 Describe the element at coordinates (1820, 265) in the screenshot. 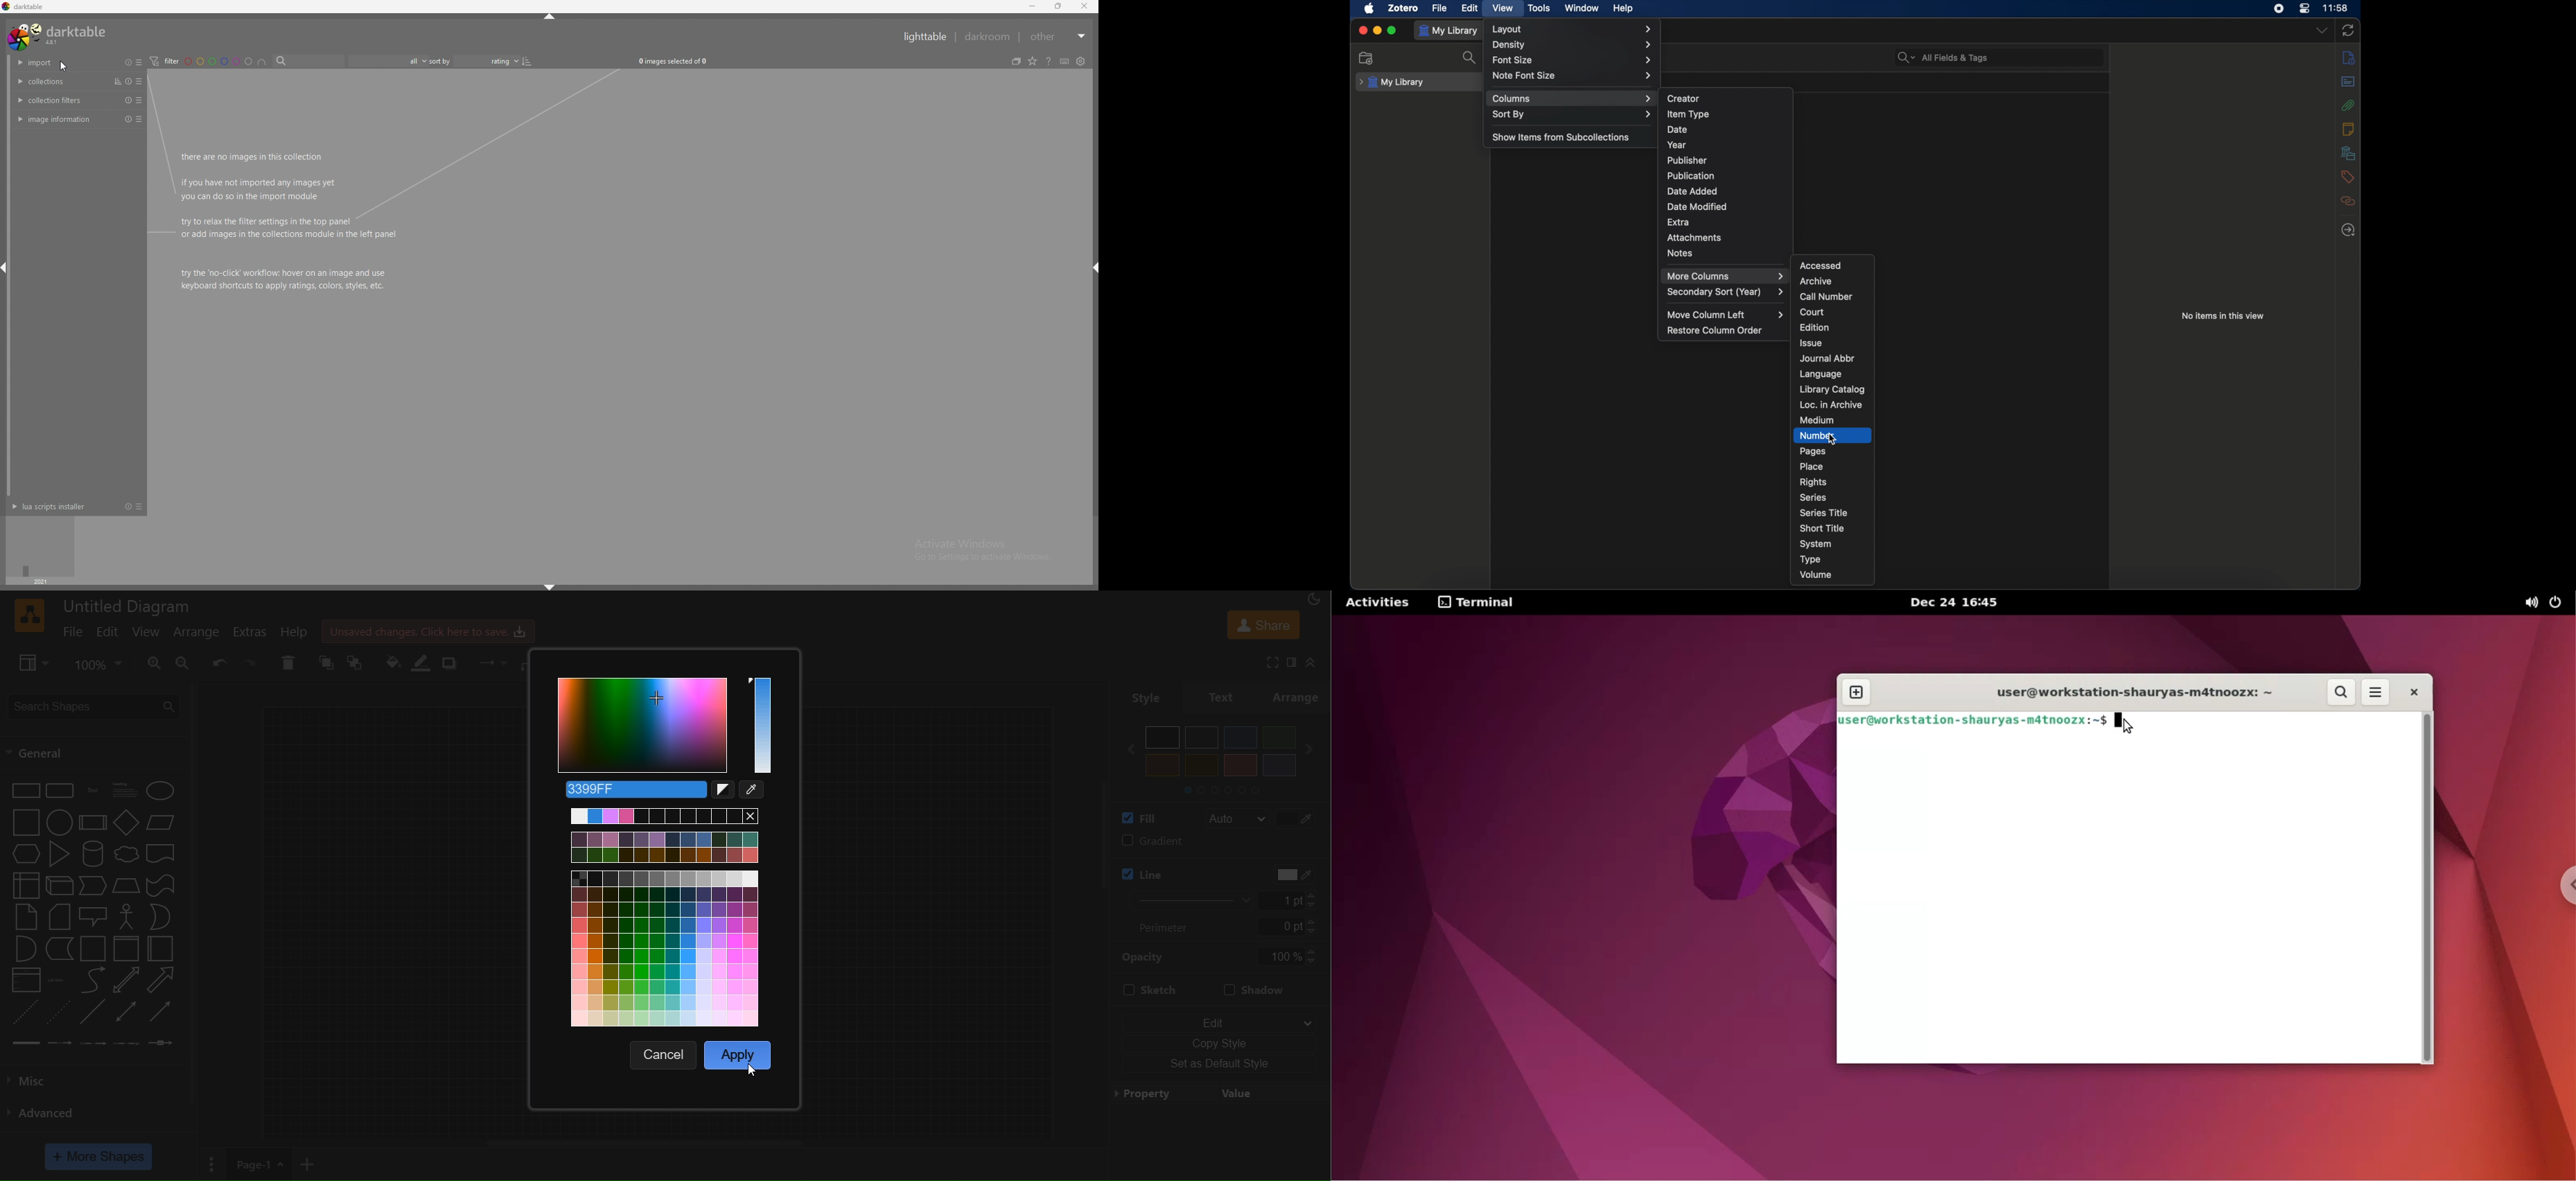

I see `accessed` at that location.